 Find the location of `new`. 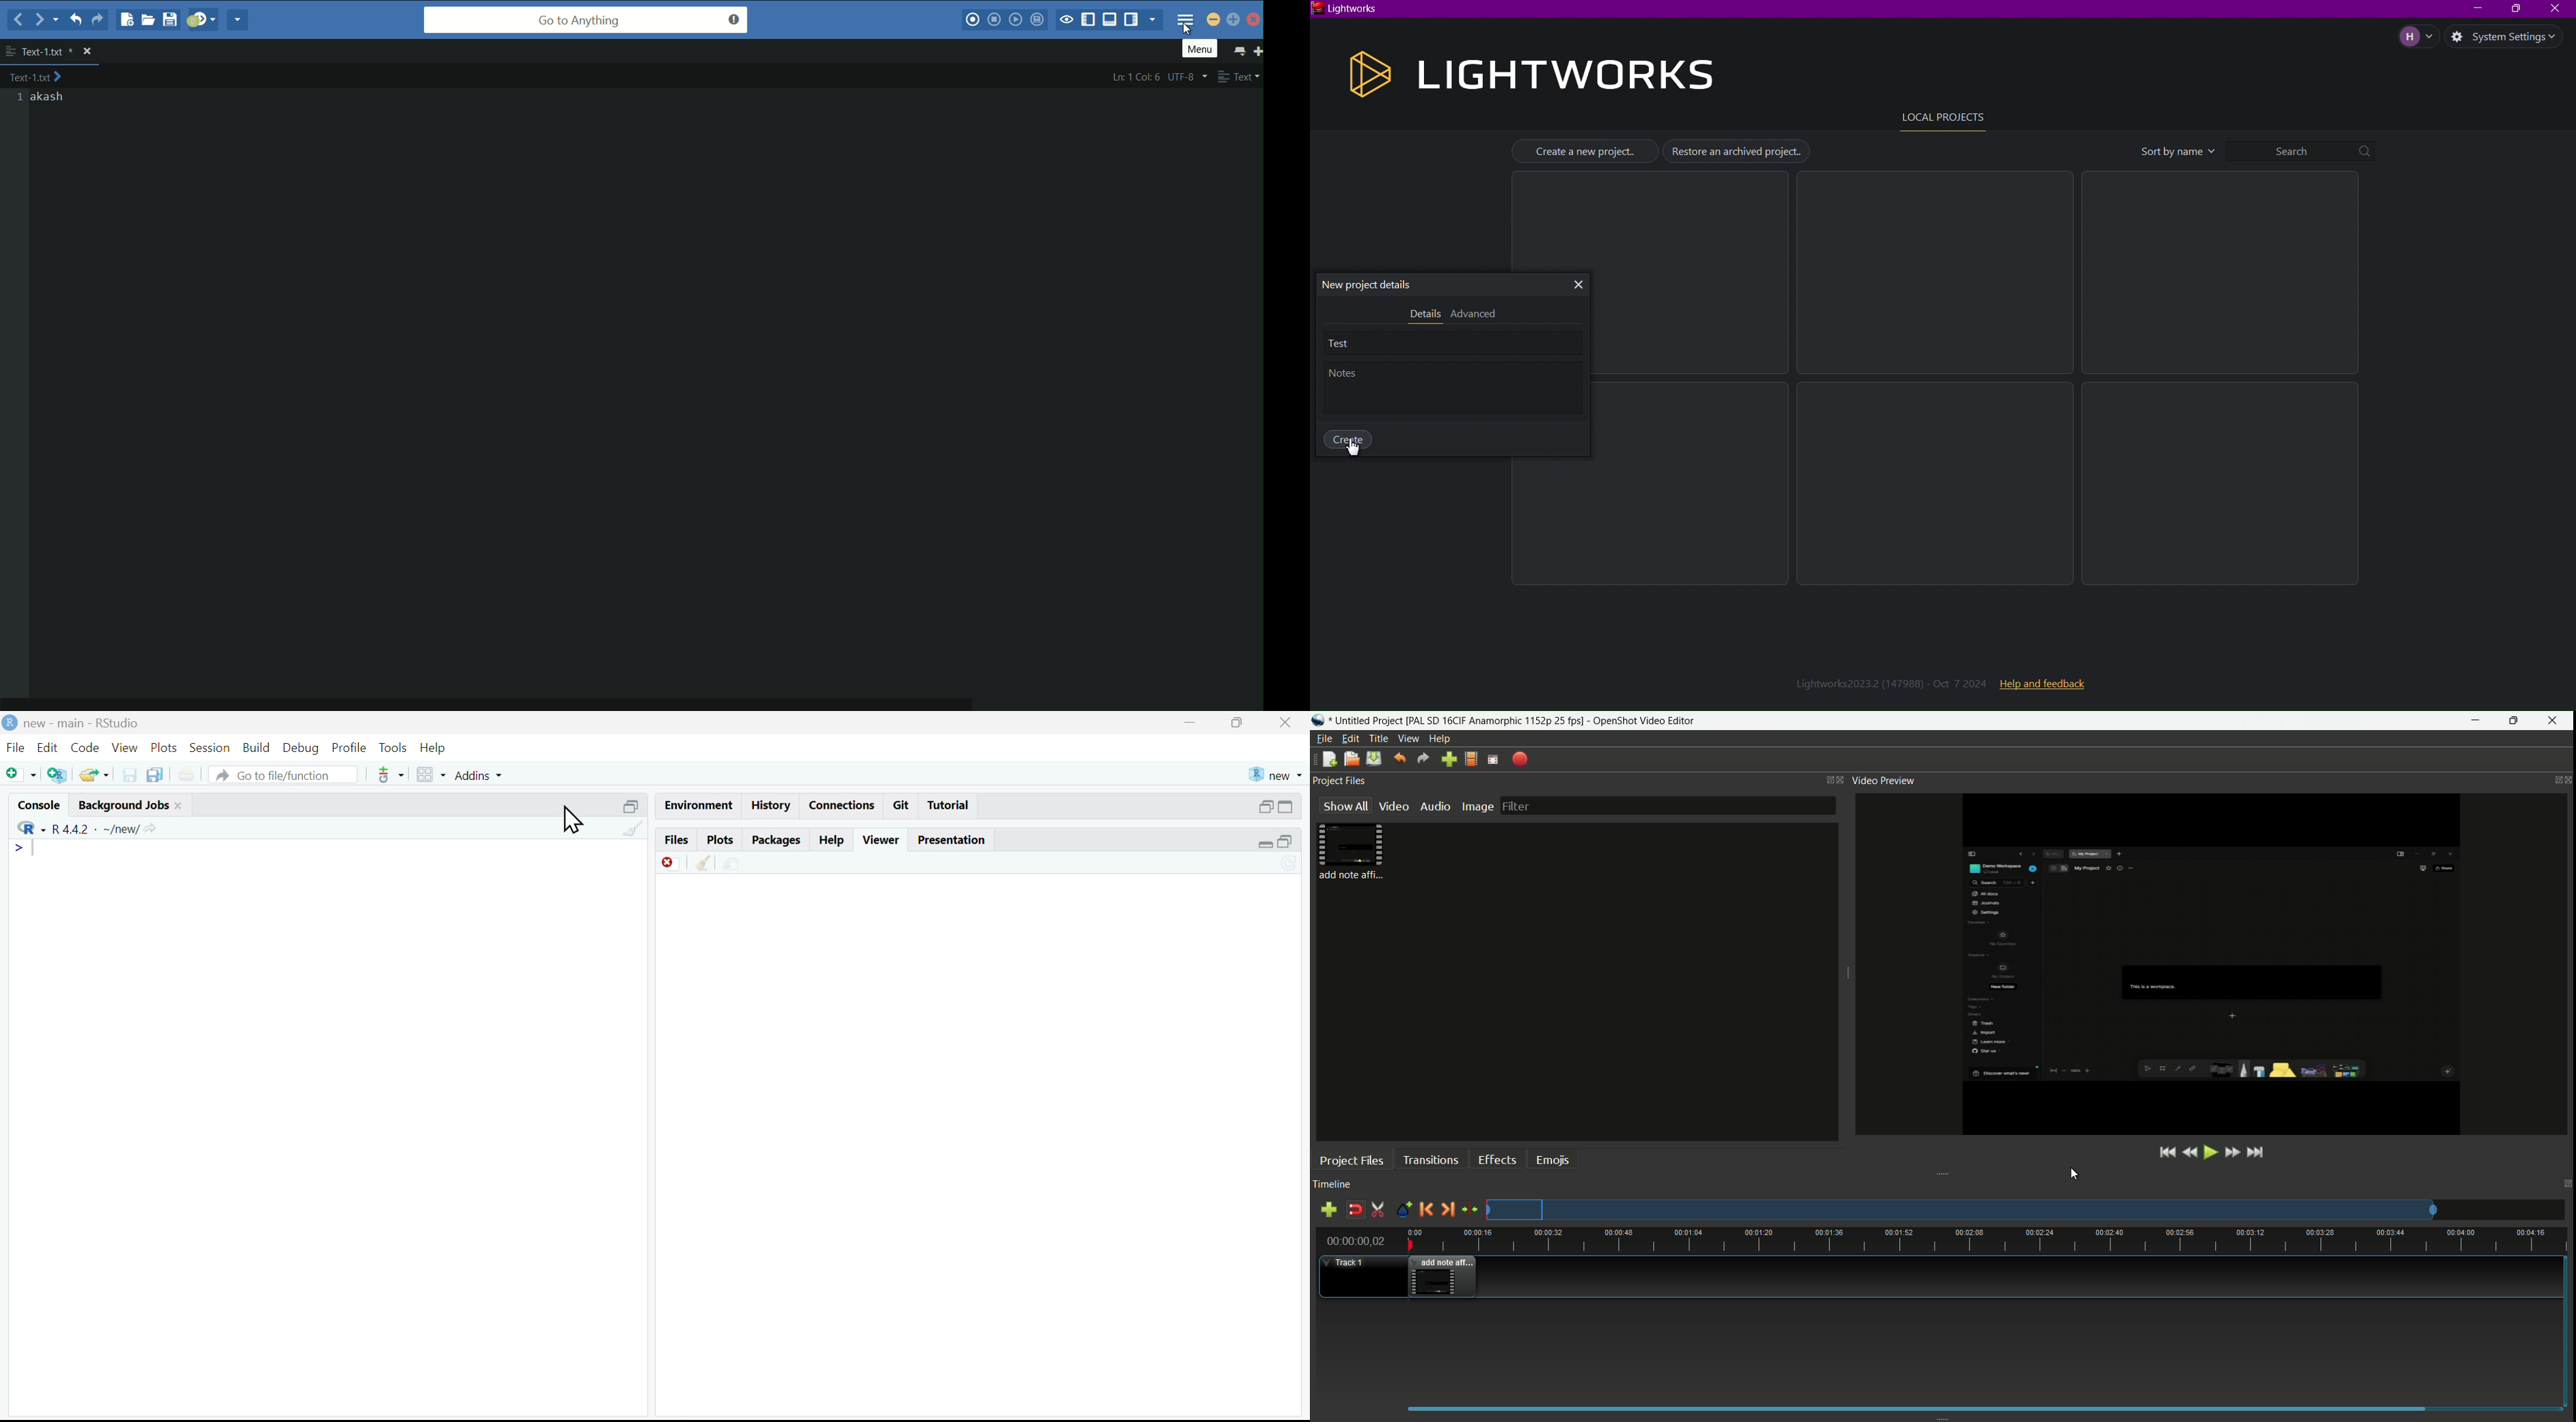

new is located at coordinates (1275, 776).